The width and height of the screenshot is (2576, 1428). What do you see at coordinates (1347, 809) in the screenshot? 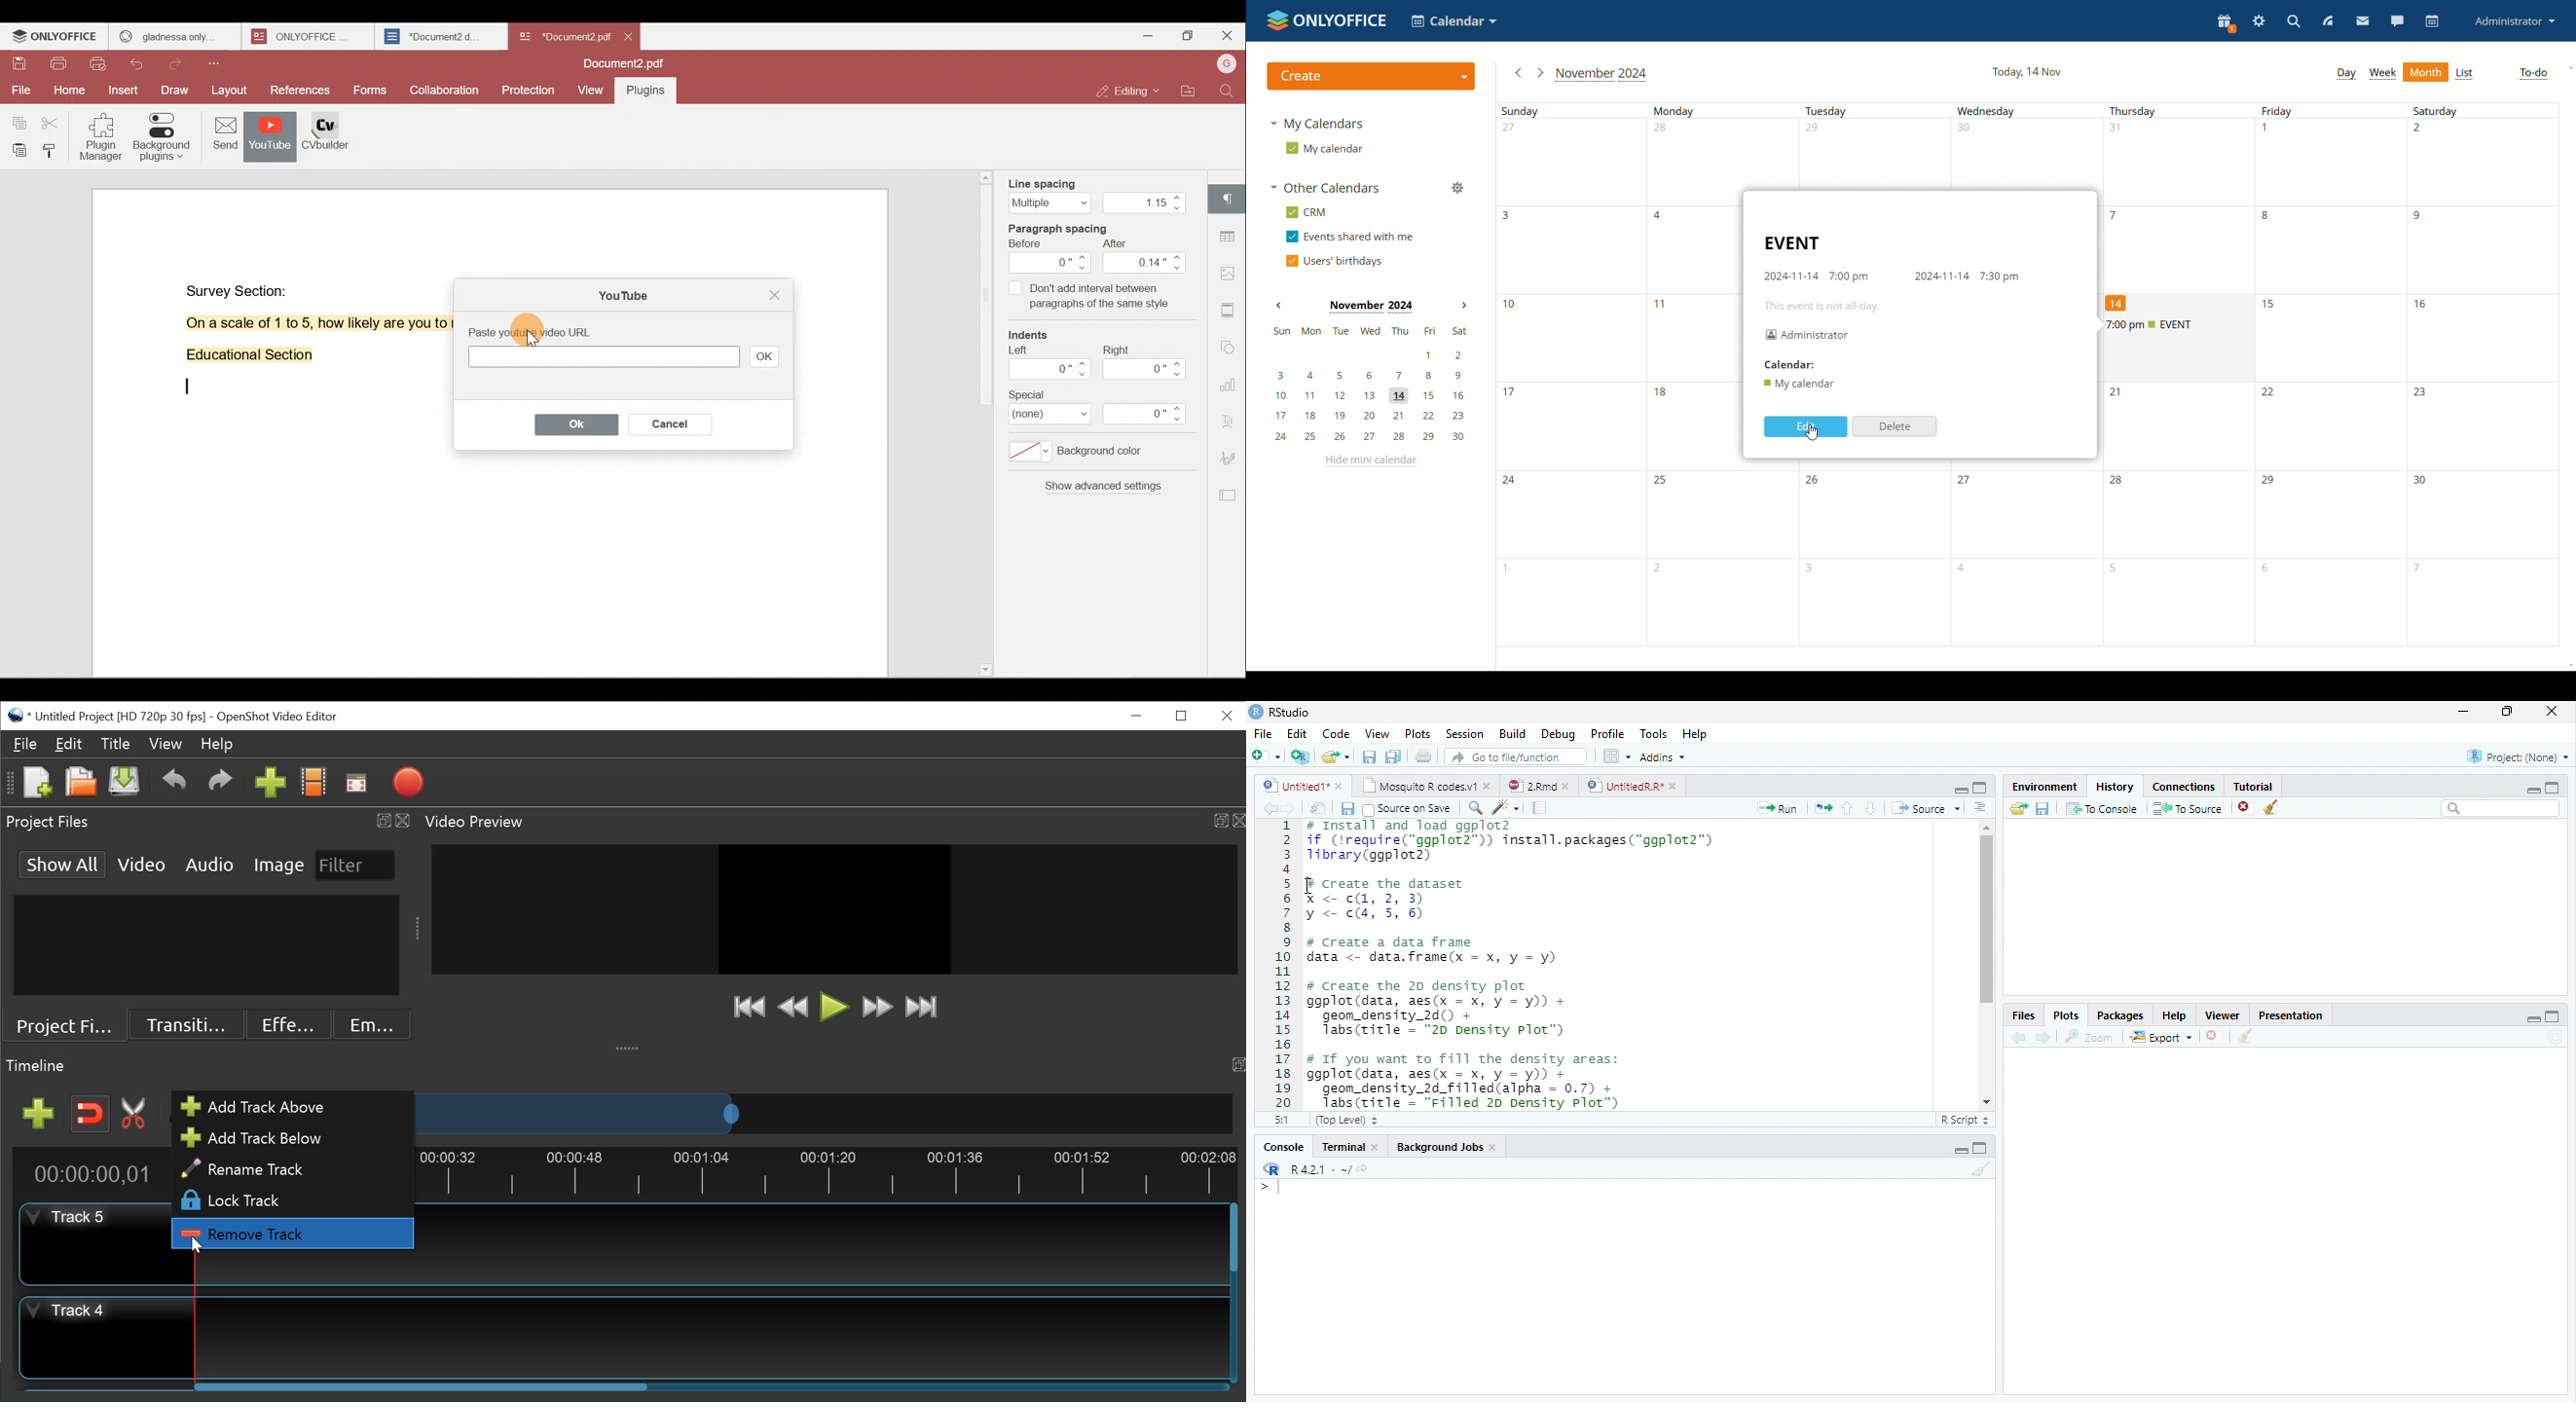
I see `save` at bounding box center [1347, 809].